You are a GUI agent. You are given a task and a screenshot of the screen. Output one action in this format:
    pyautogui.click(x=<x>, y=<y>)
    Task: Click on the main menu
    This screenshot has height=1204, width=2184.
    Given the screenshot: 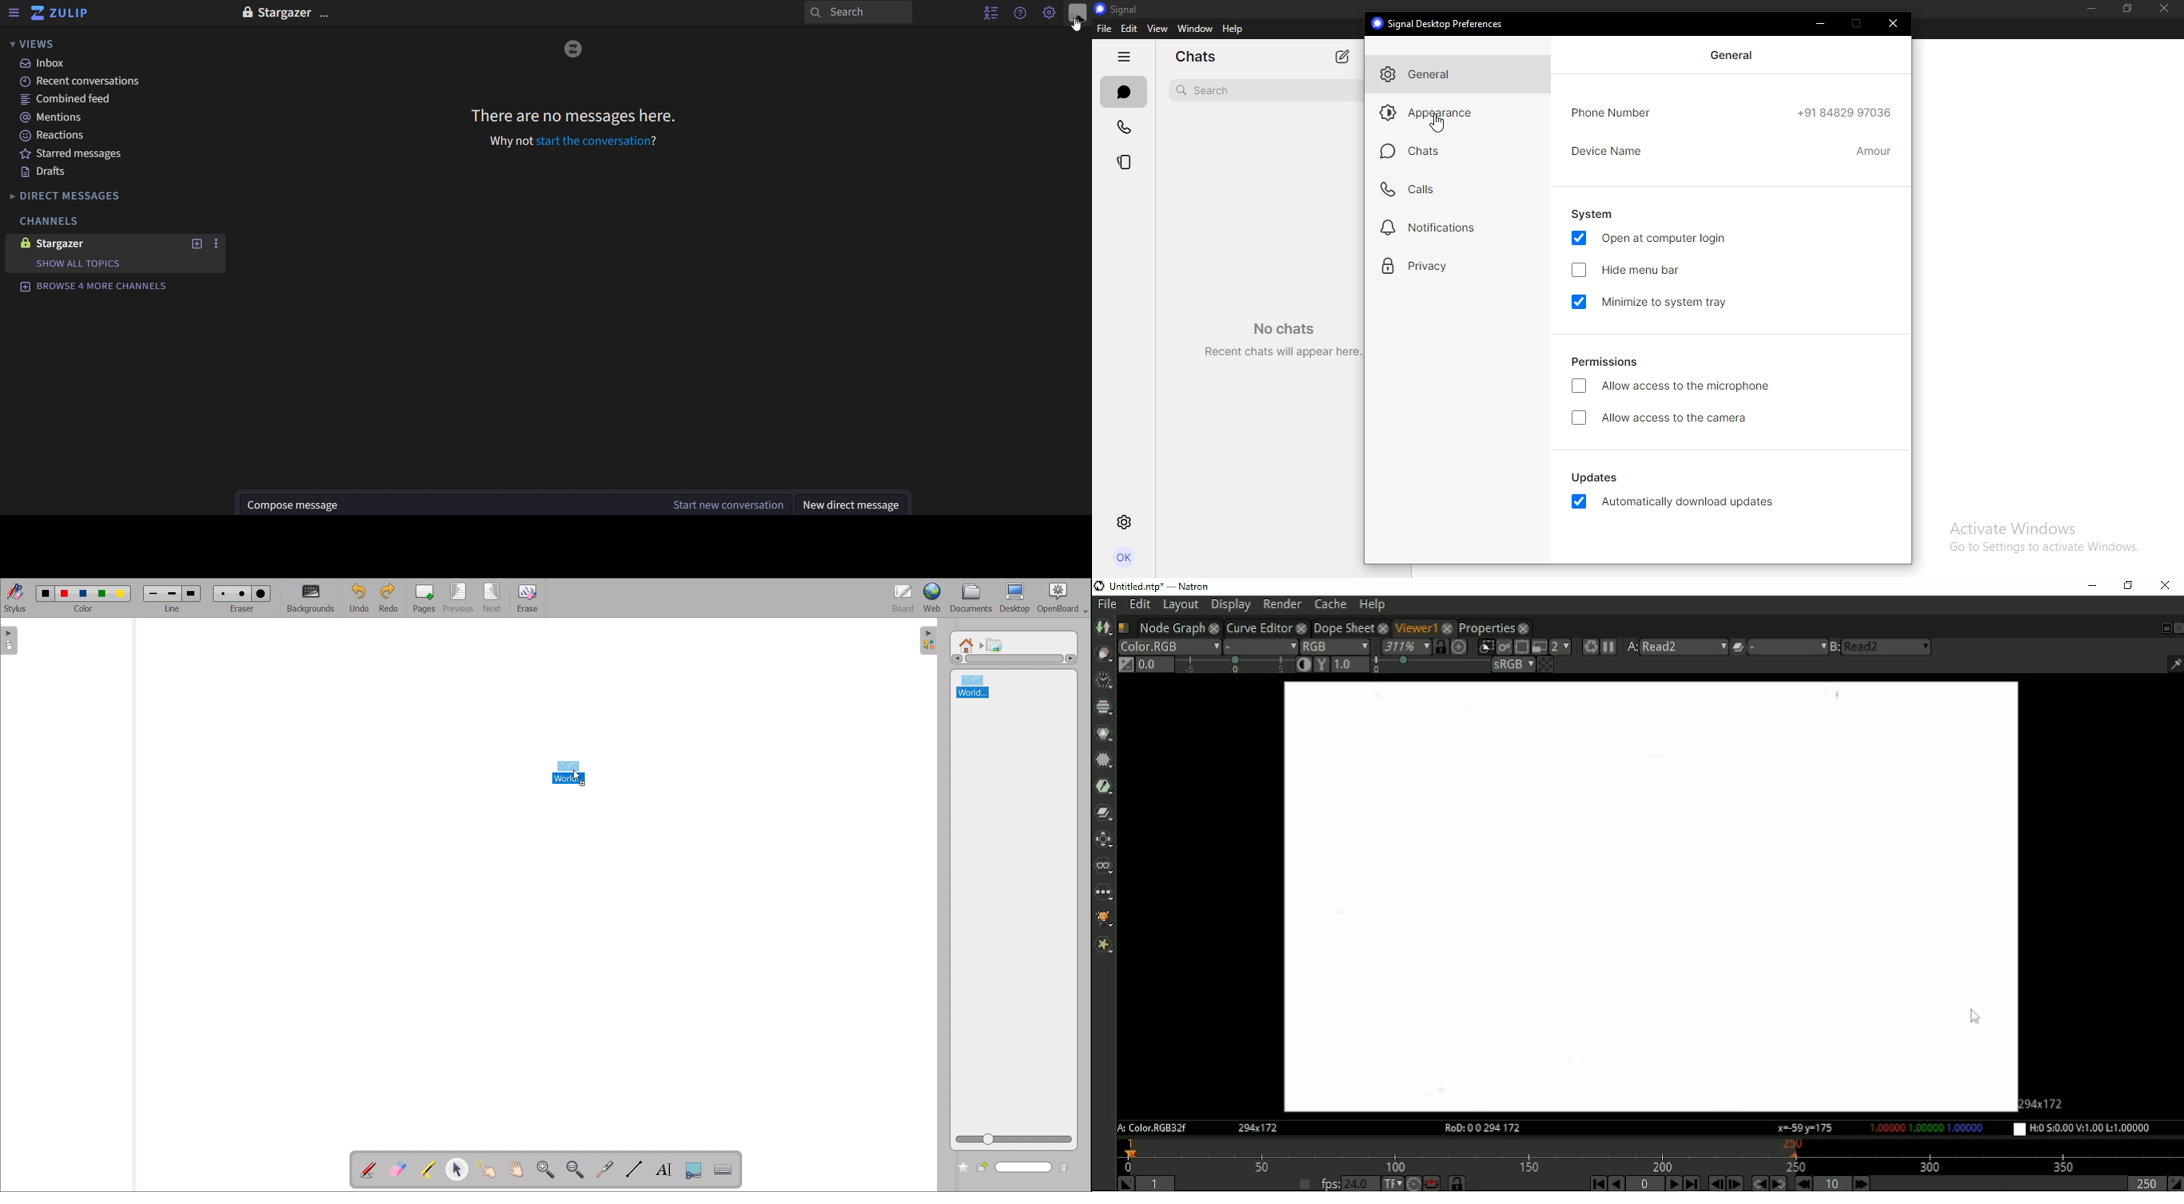 What is the action you would take?
    pyautogui.click(x=1049, y=13)
    